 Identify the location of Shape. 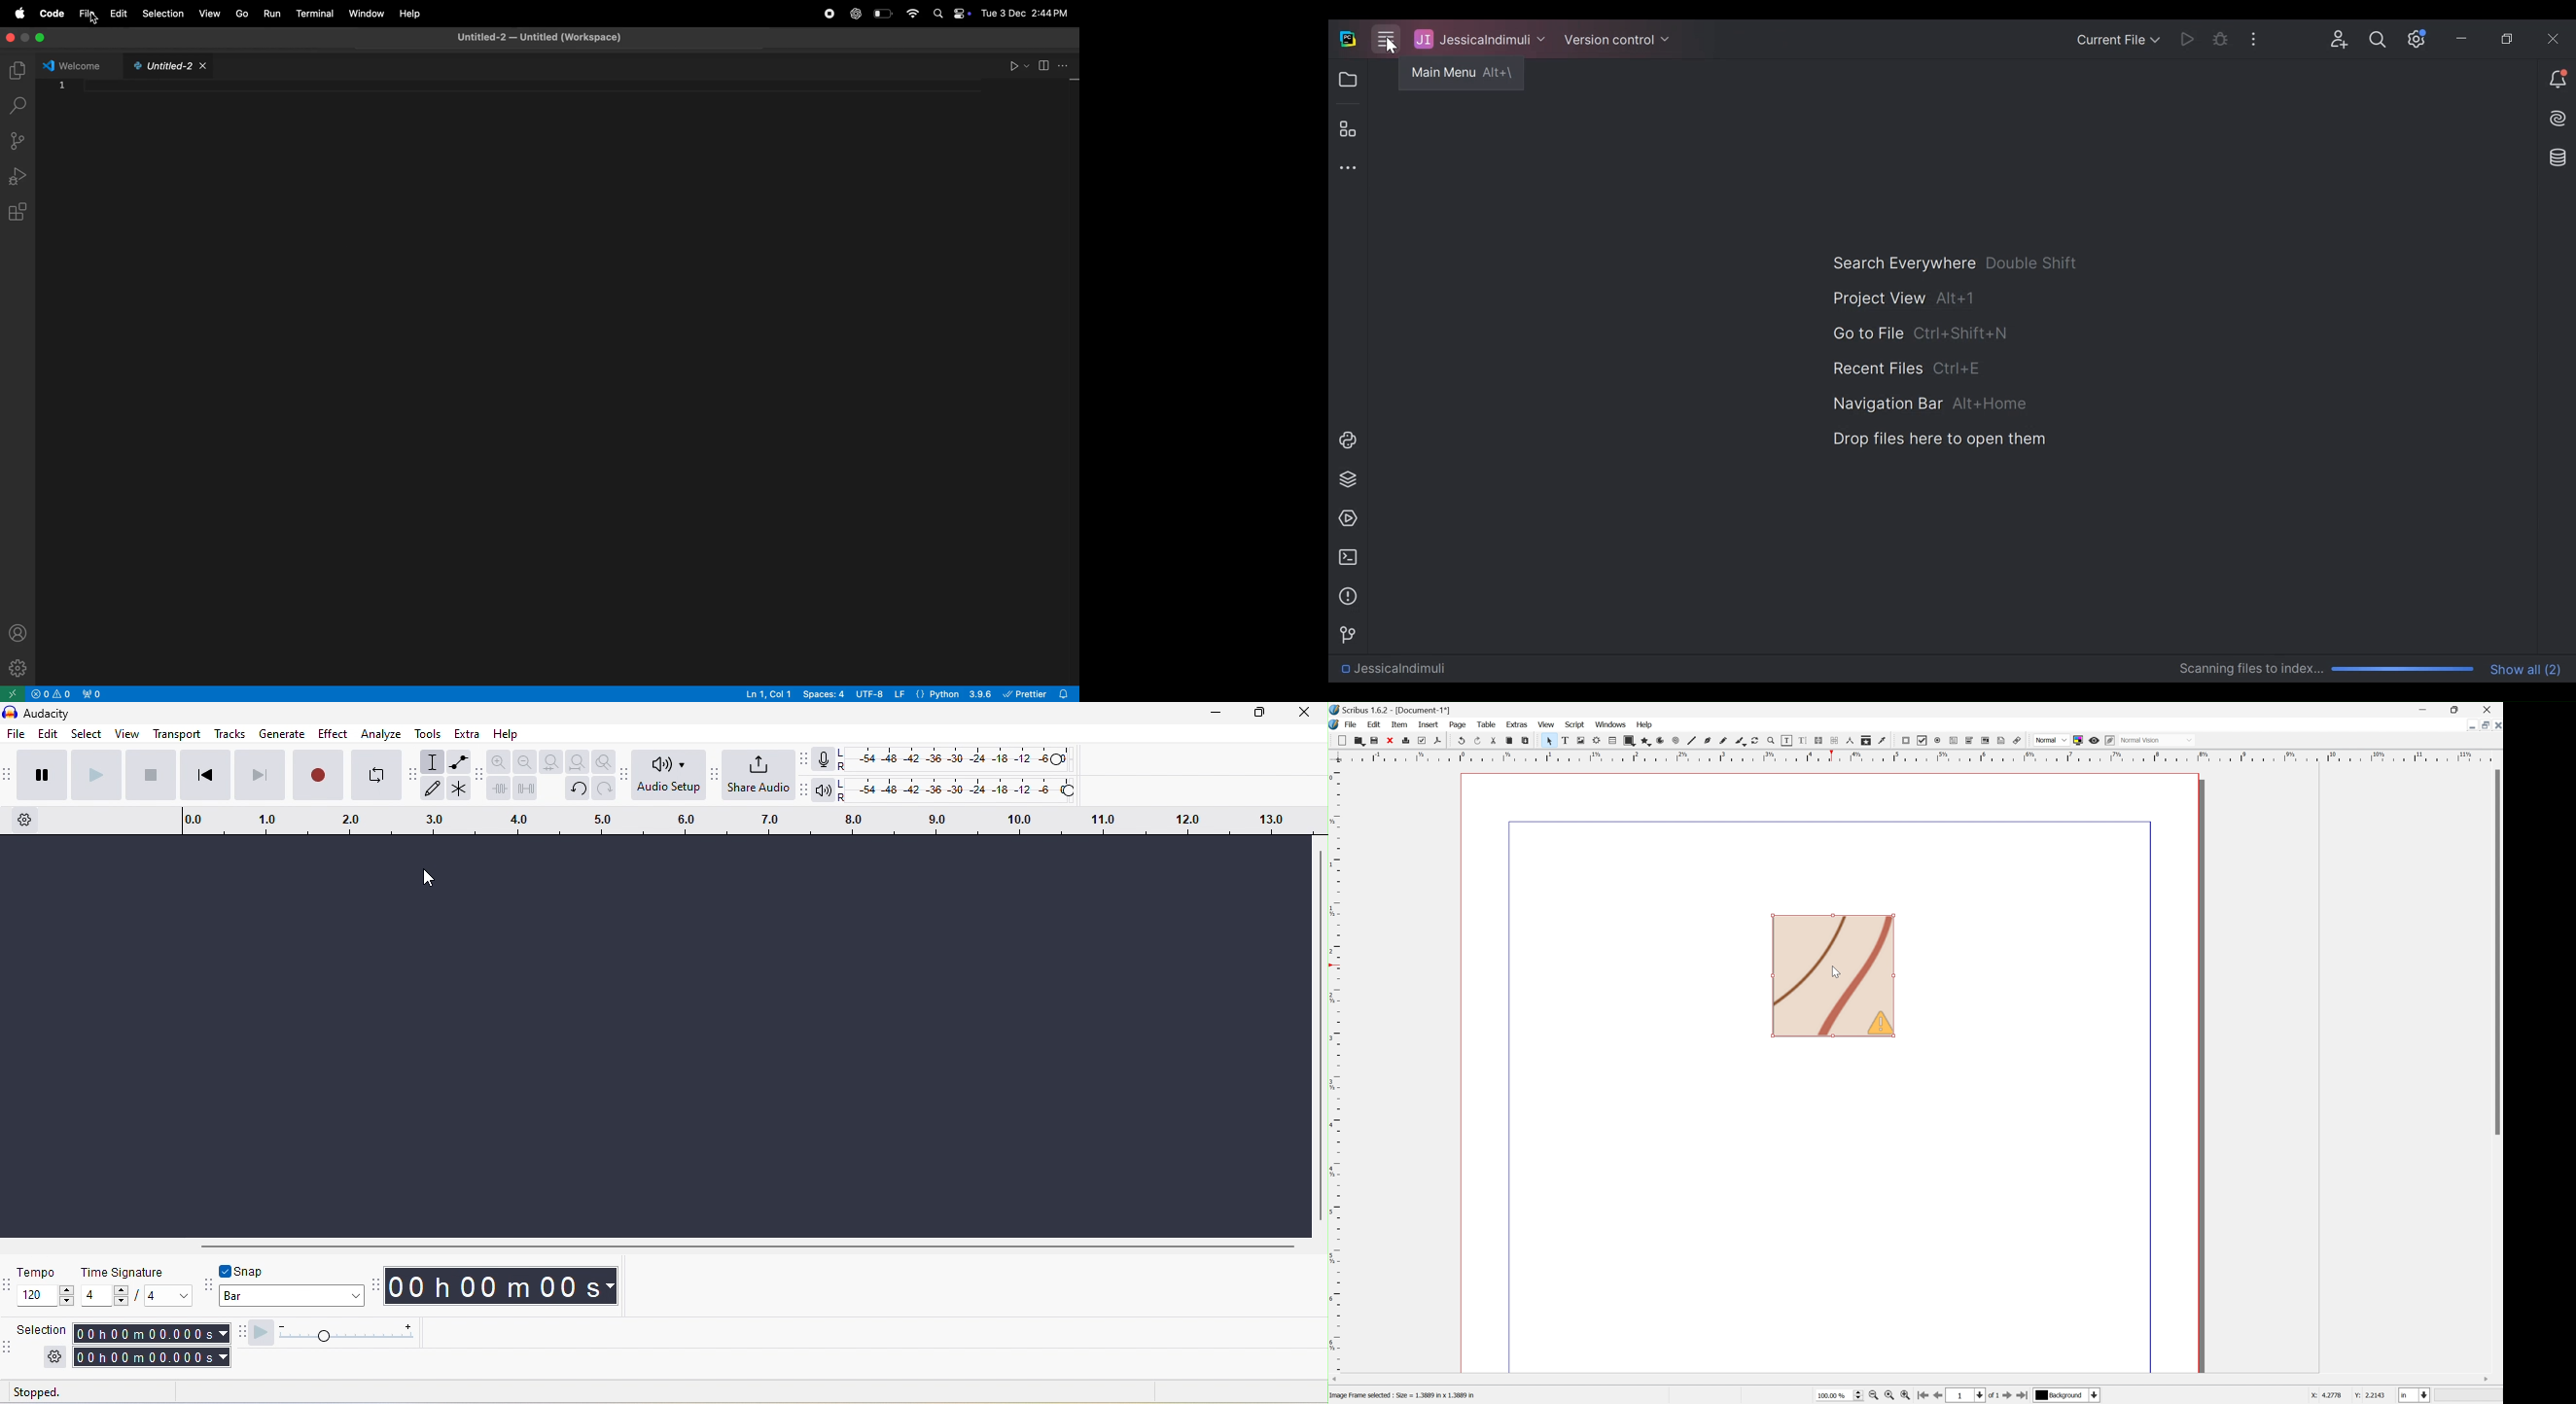
(1630, 740).